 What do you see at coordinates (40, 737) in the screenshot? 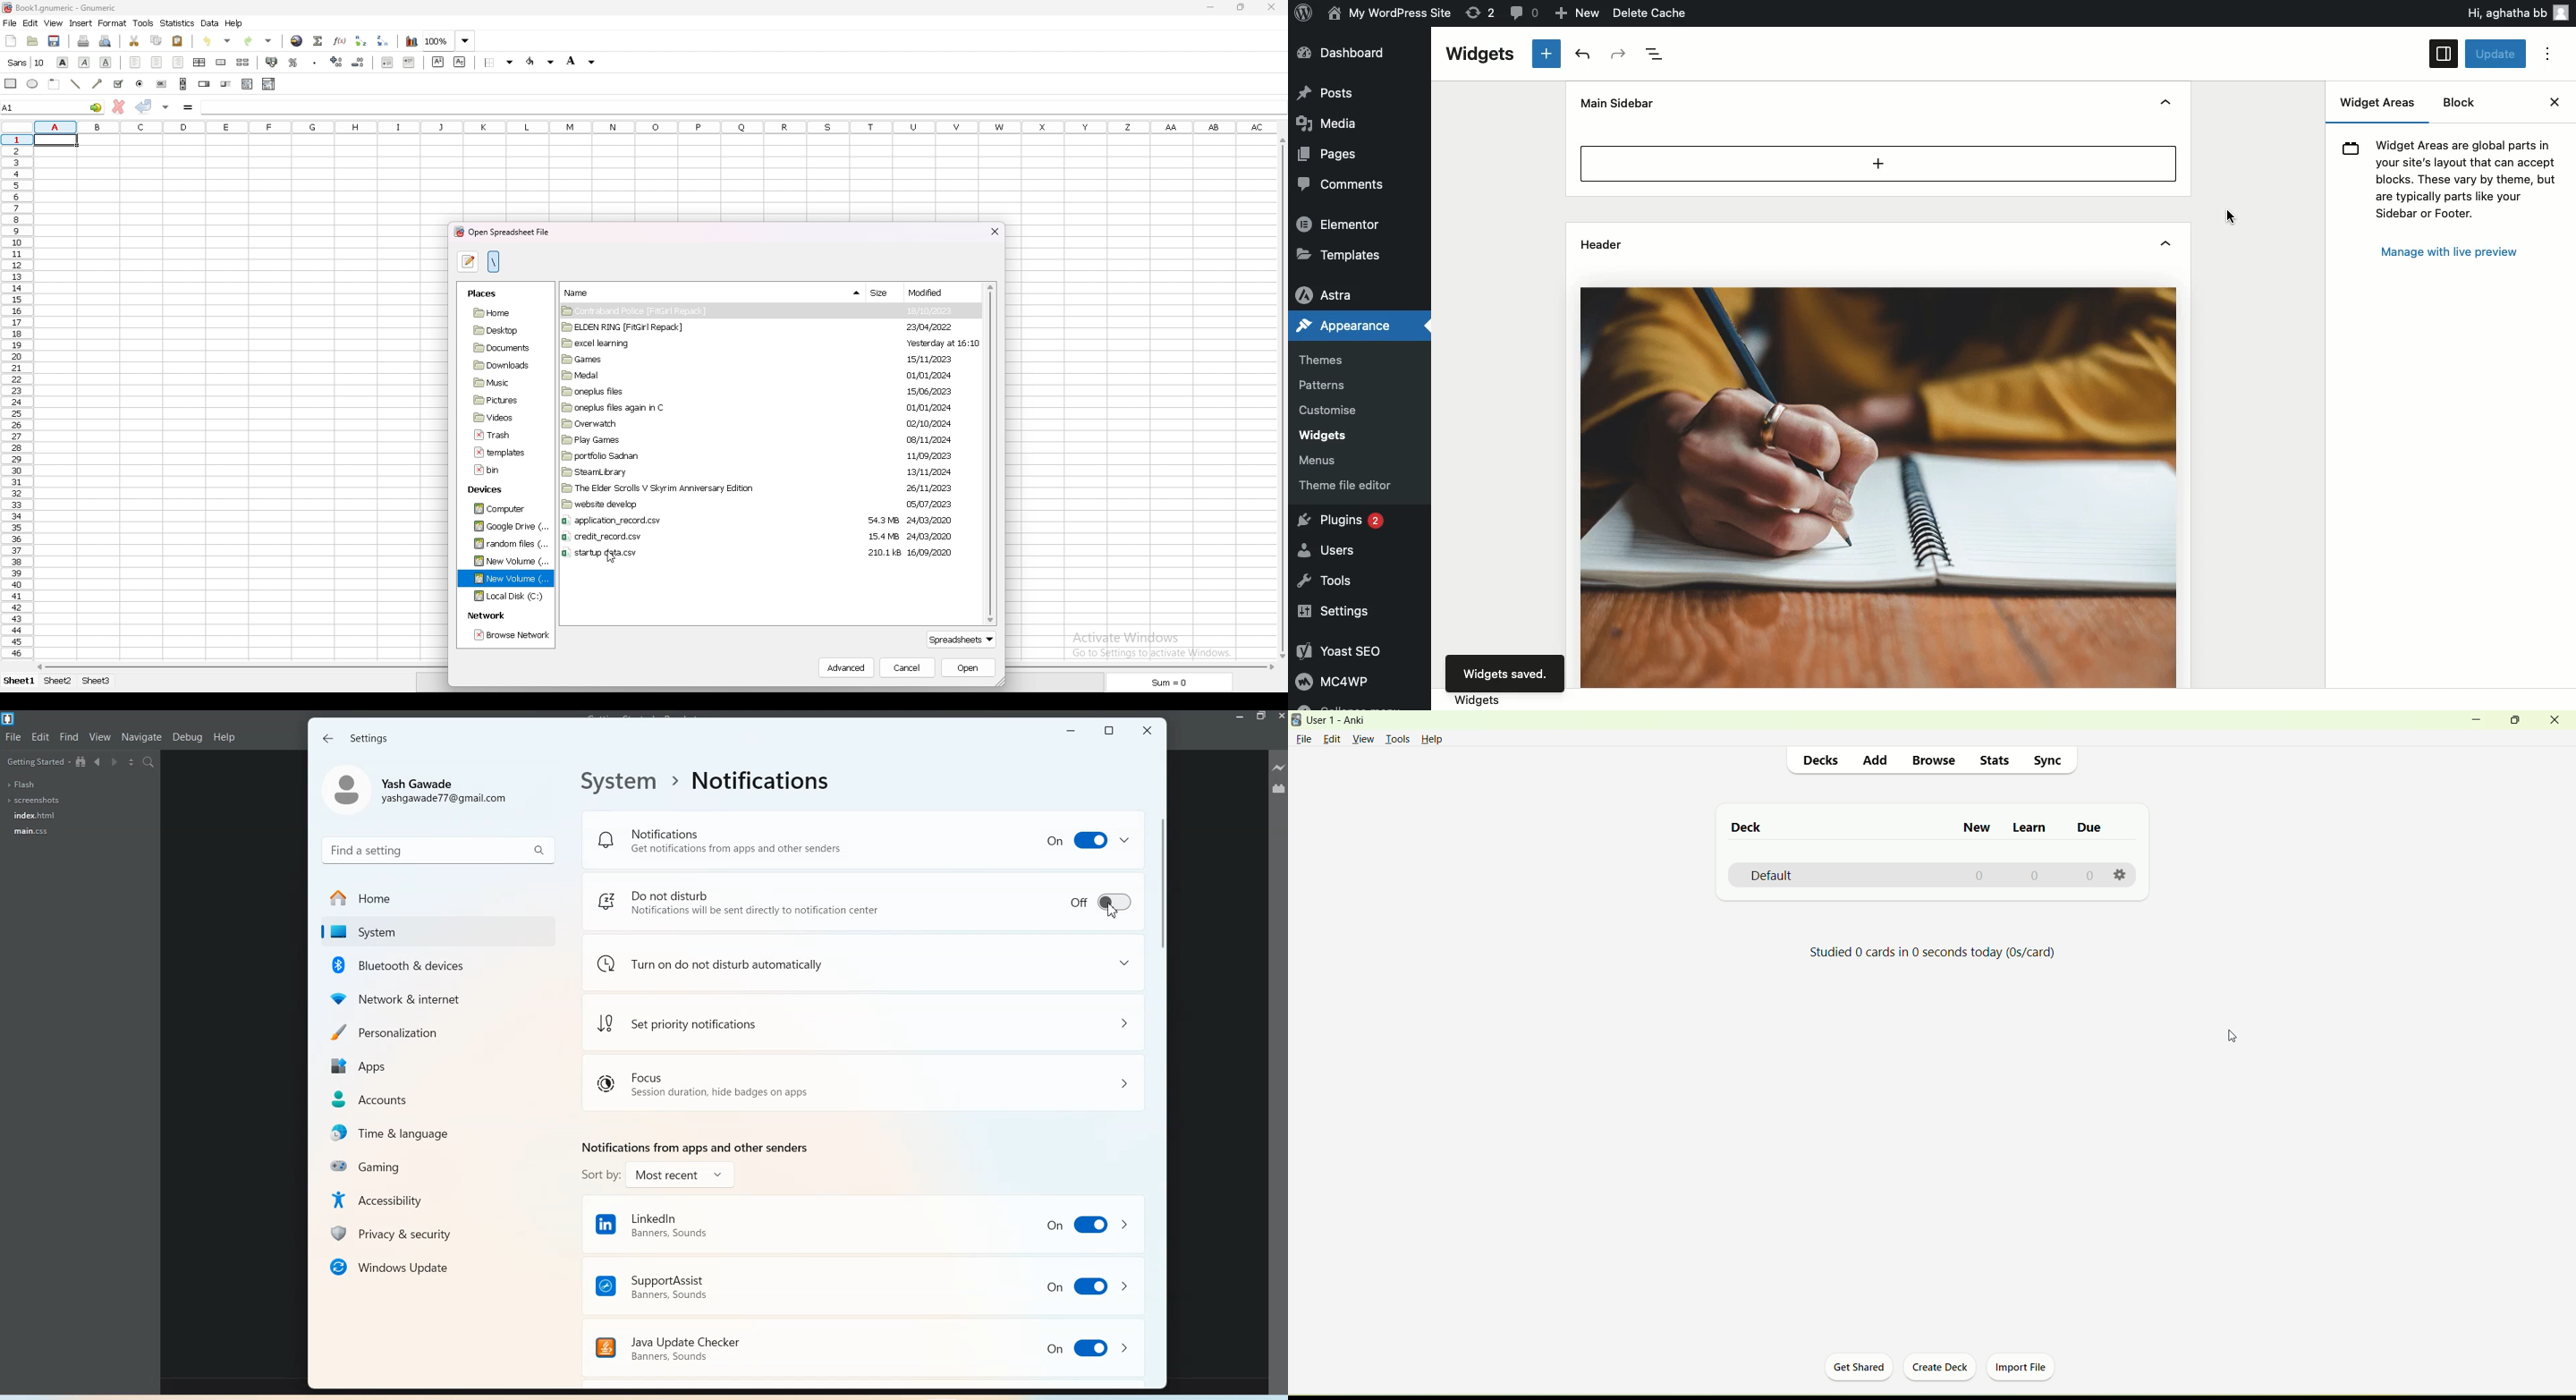
I see `Edit` at bounding box center [40, 737].